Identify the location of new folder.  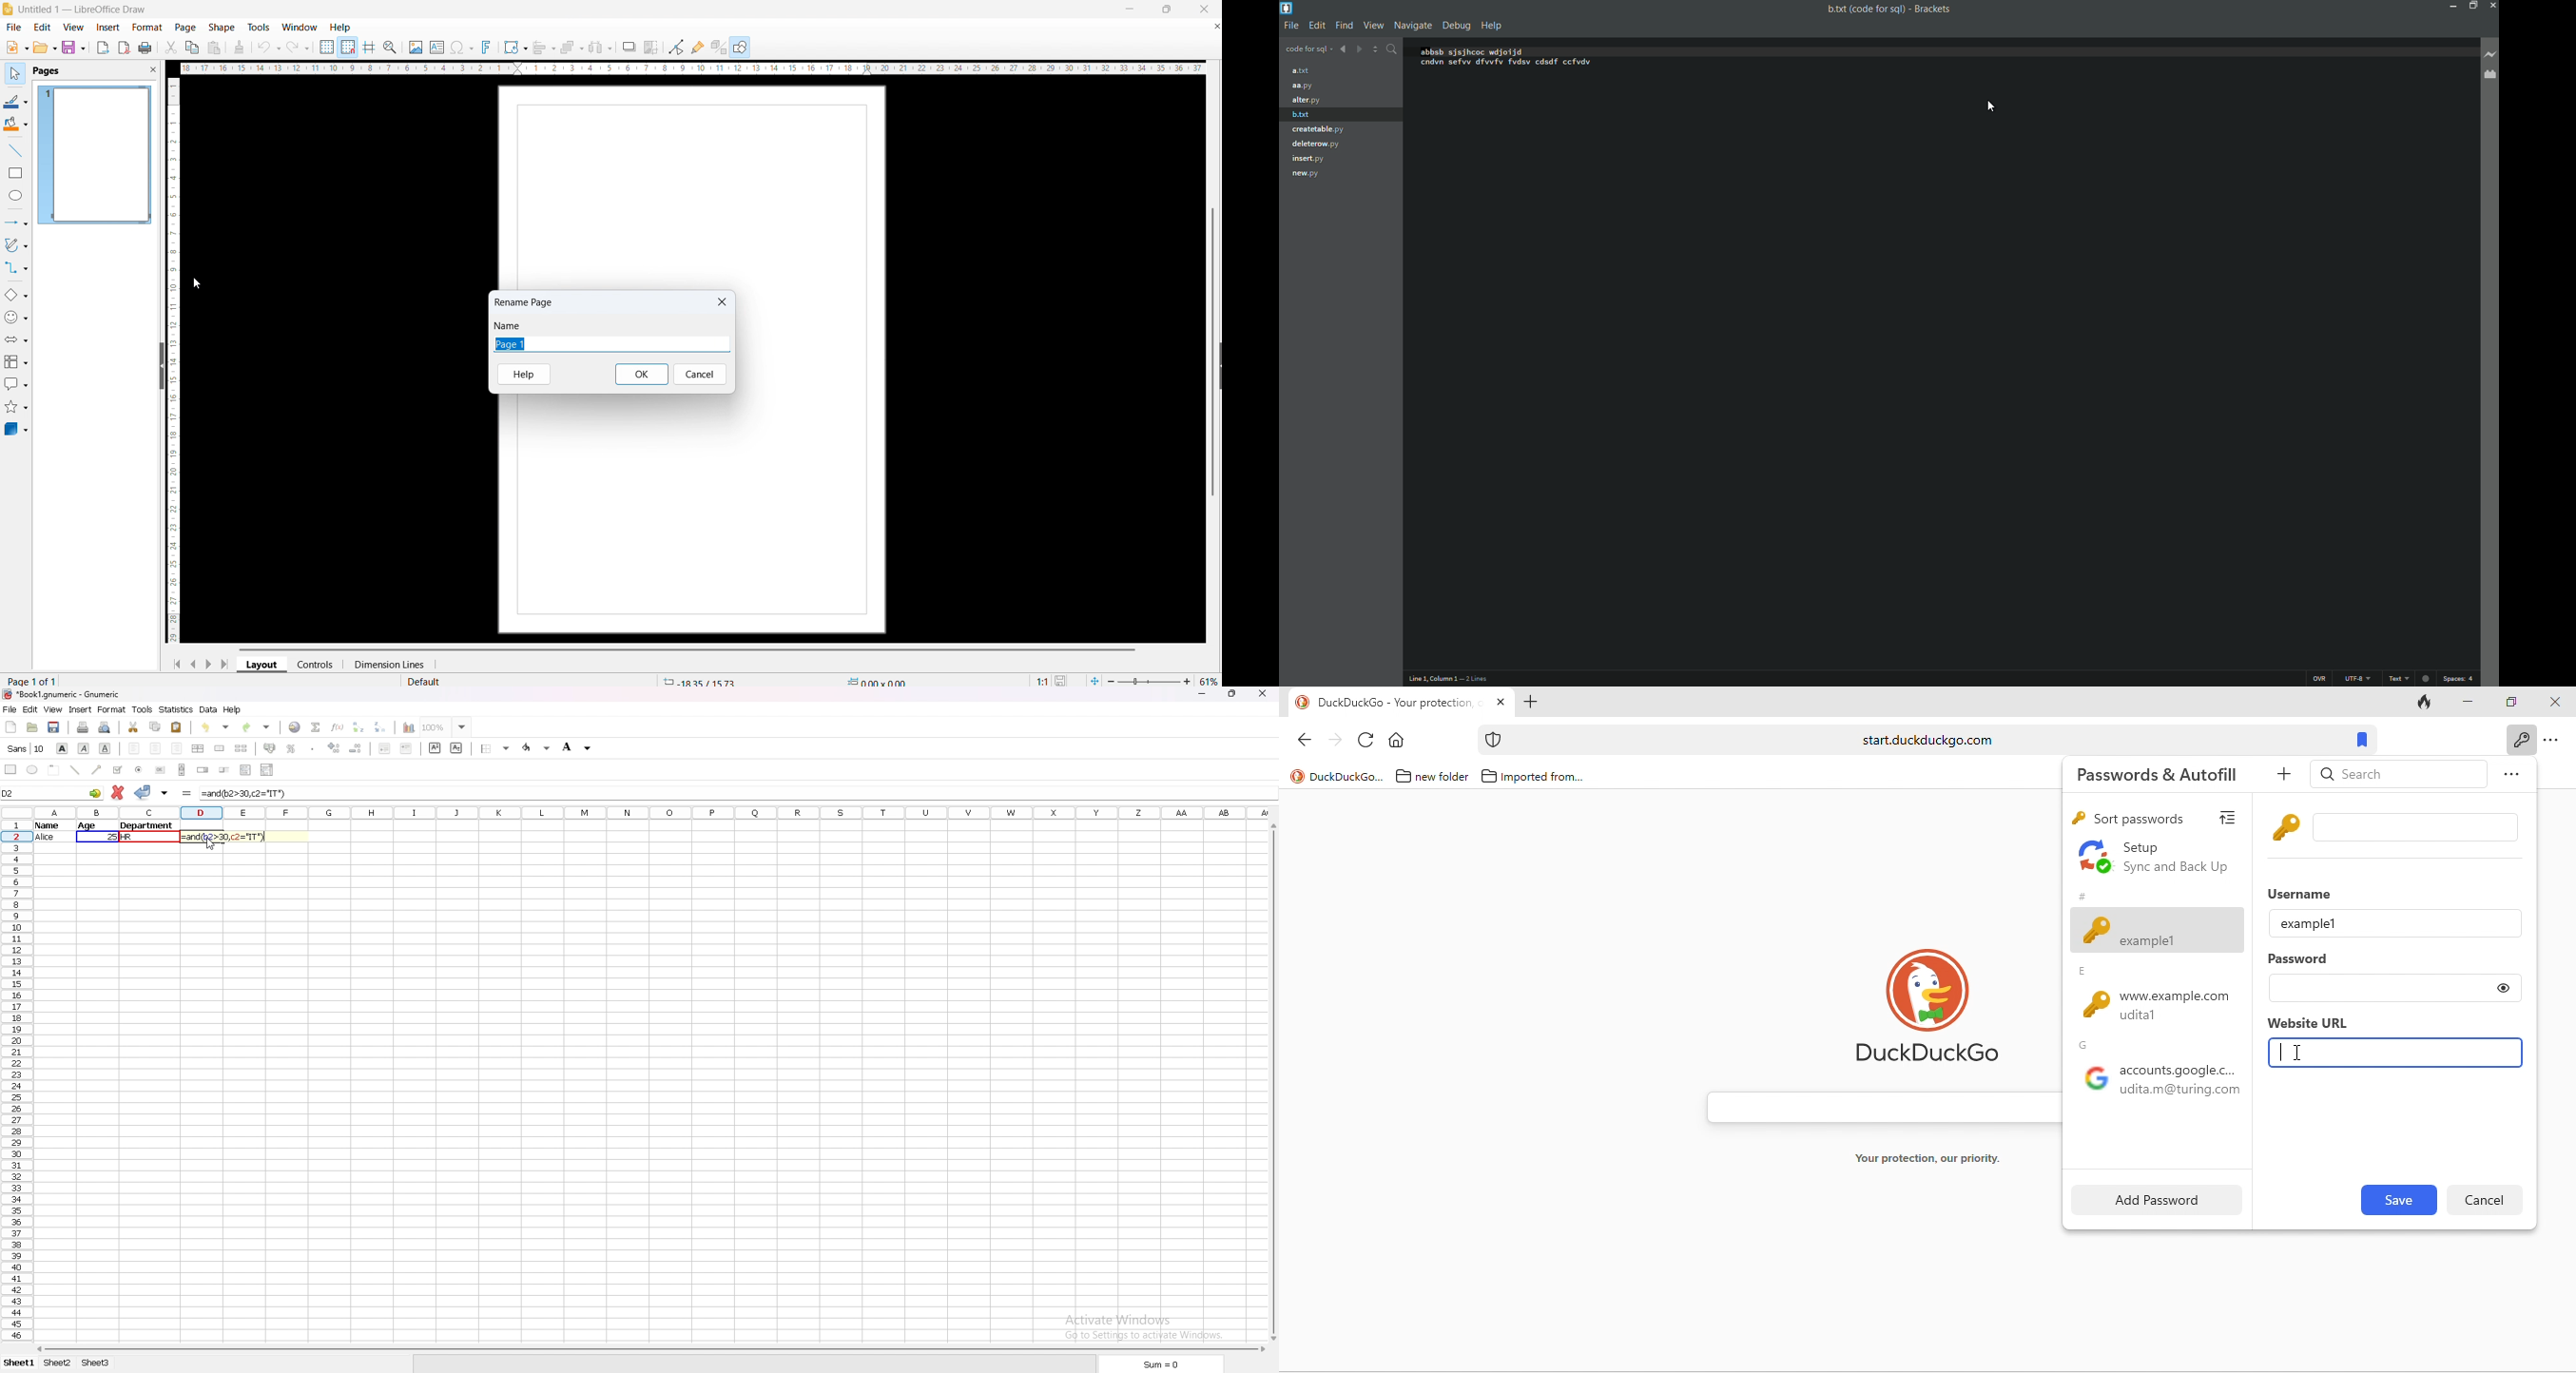
(1443, 778).